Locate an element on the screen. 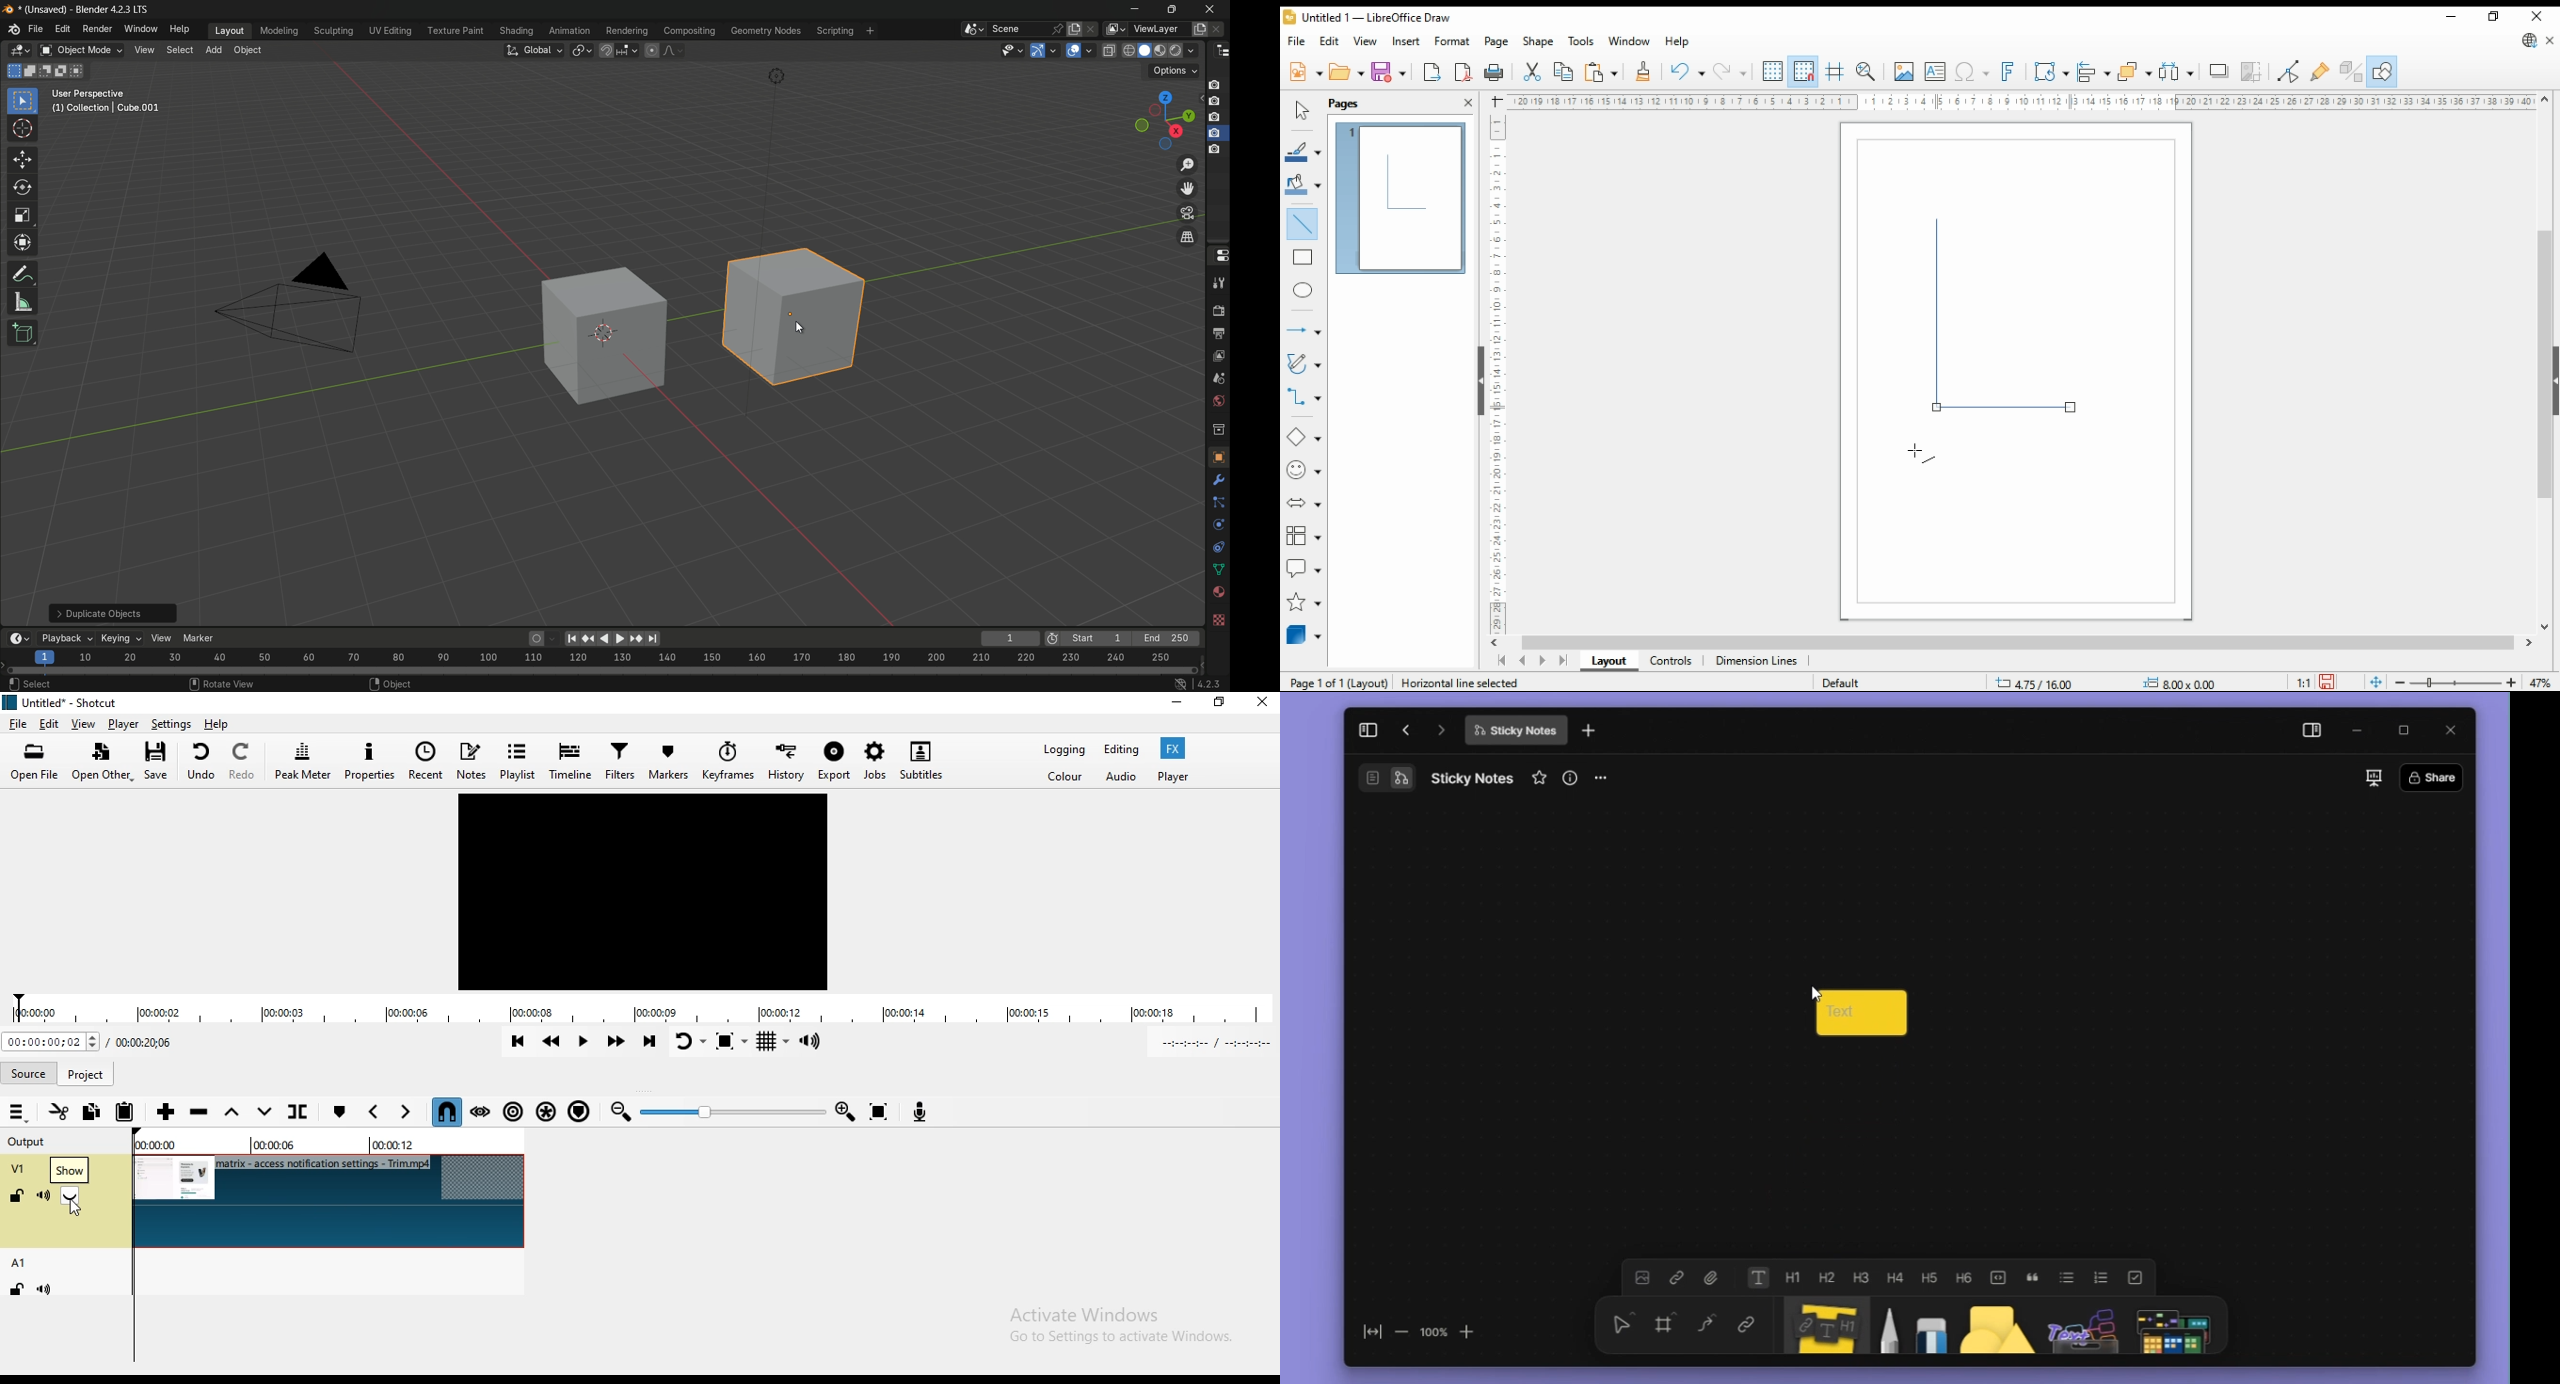 This screenshot has height=1400, width=2576. constraints is located at coordinates (1218, 548).